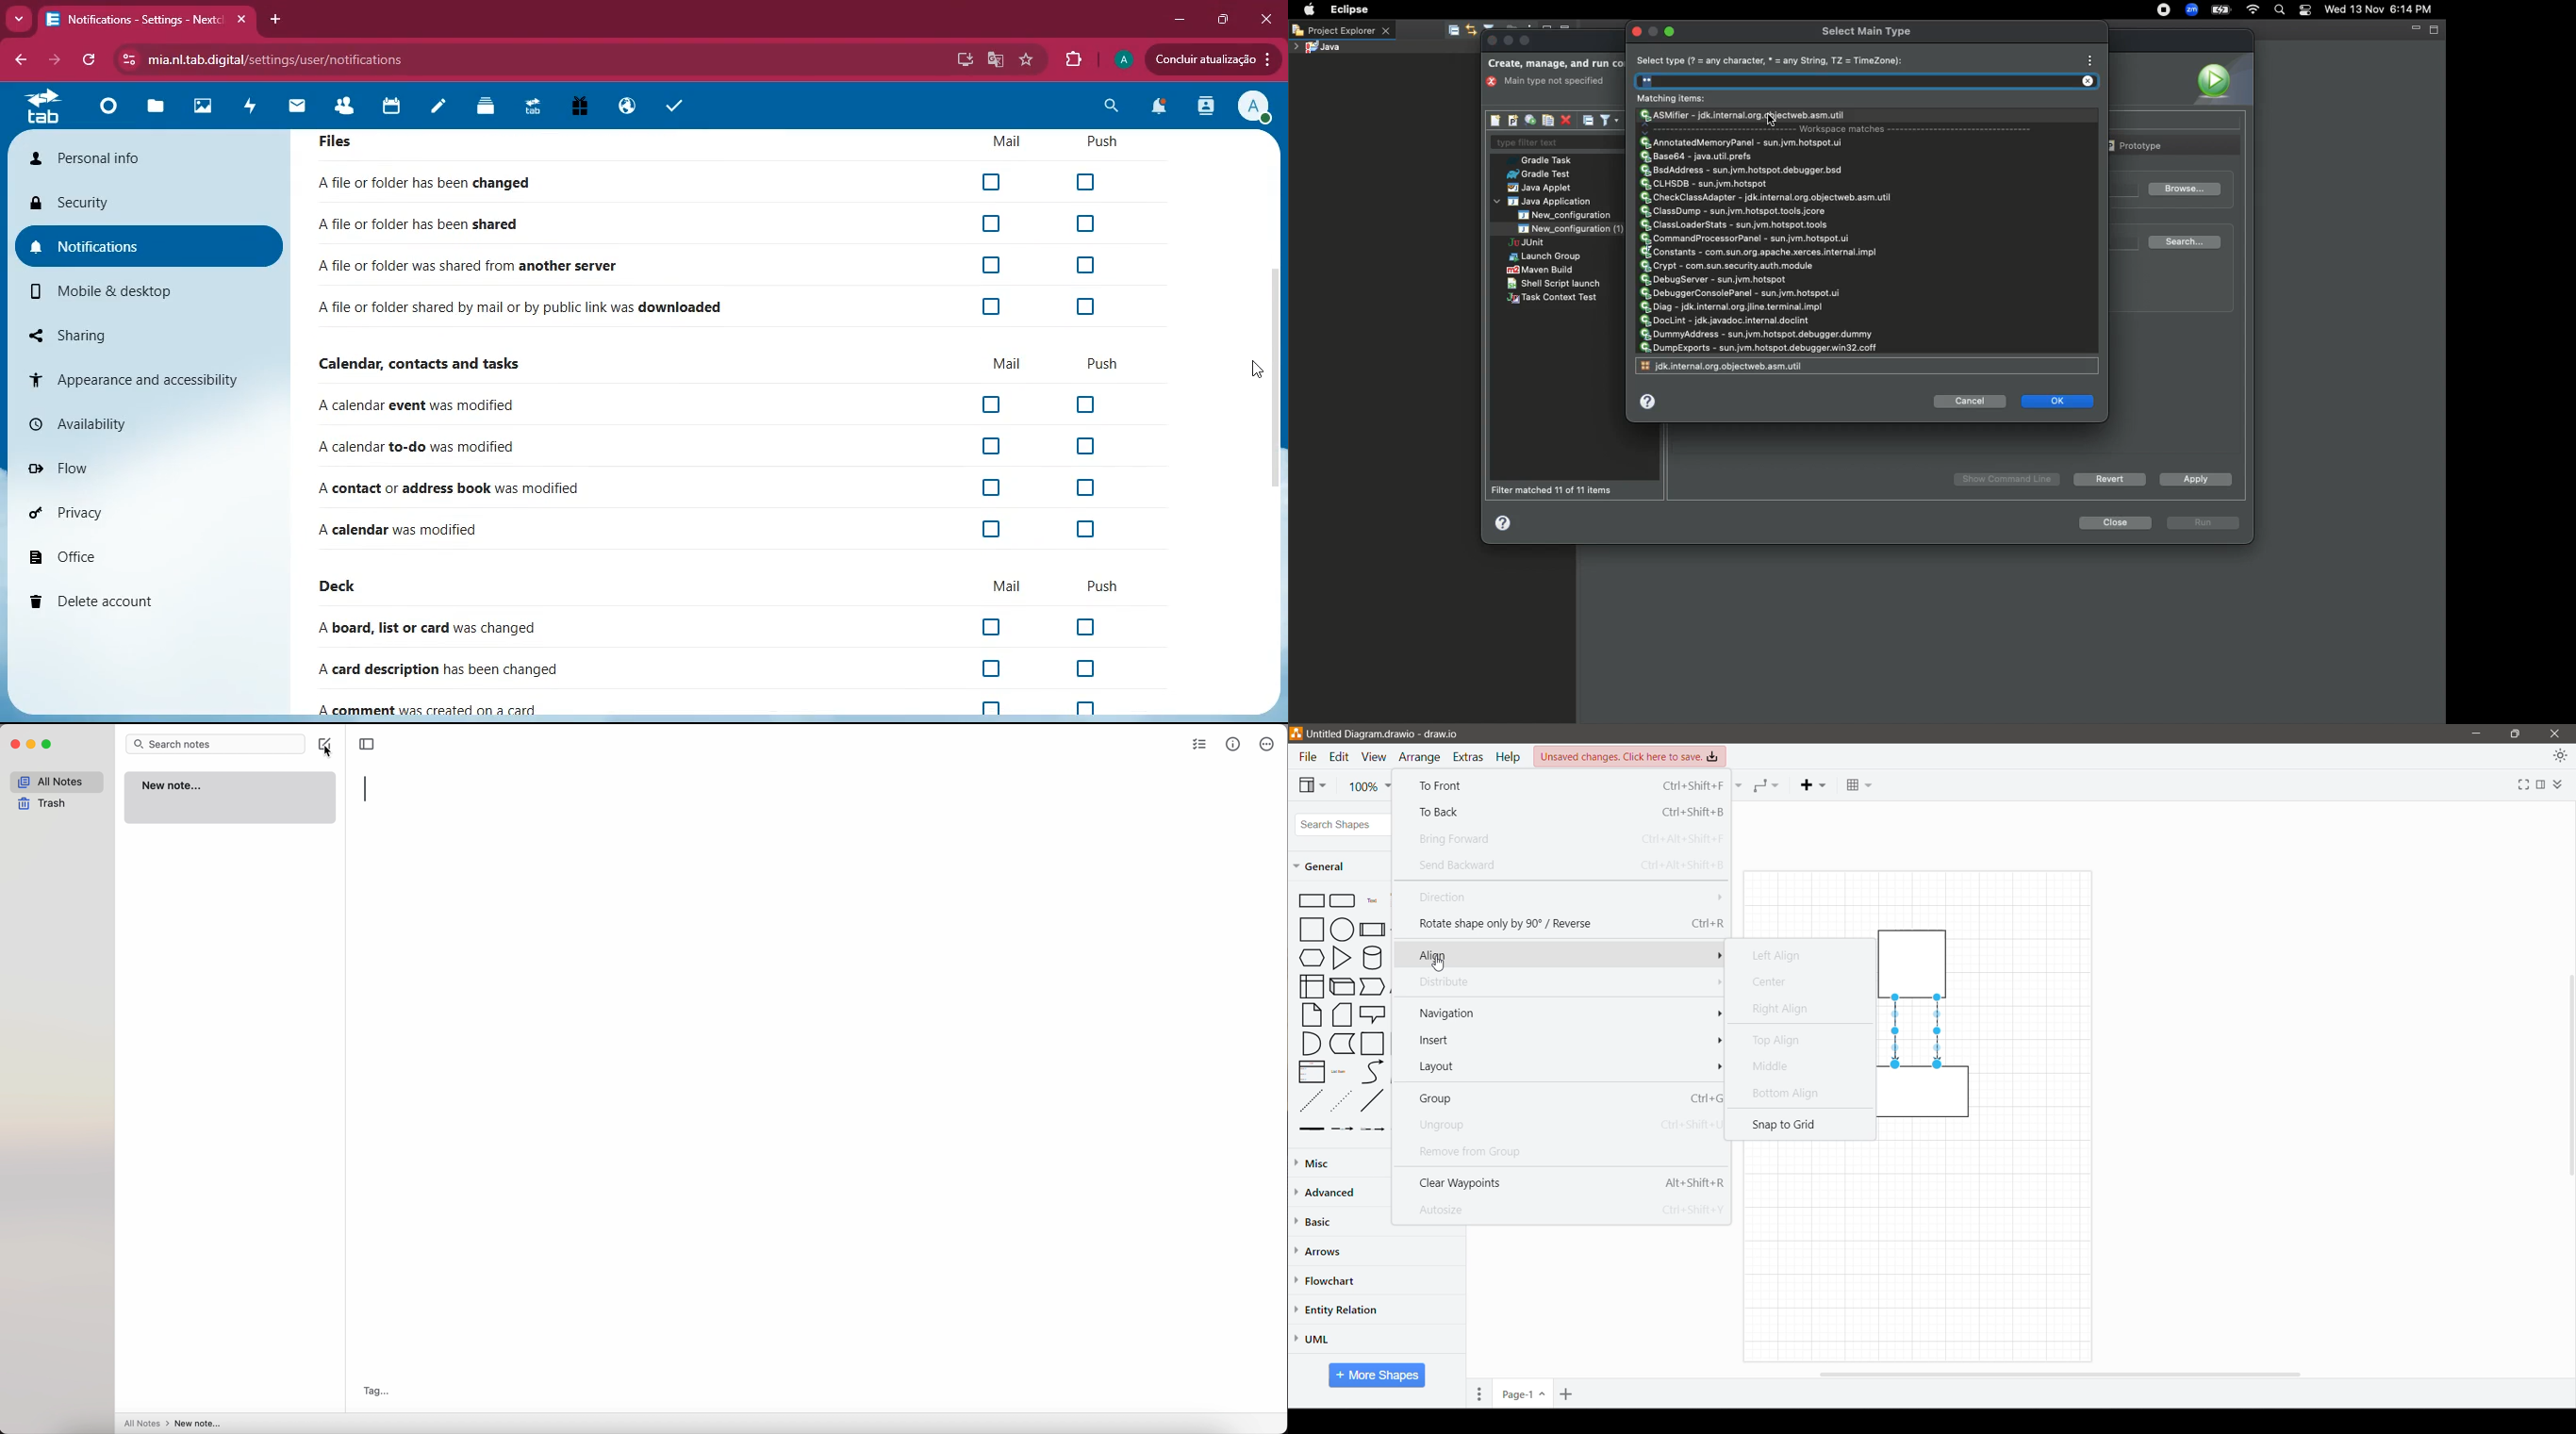 The height and width of the screenshot is (1456, 2576). I want to click on Step, so click(1373, 985).